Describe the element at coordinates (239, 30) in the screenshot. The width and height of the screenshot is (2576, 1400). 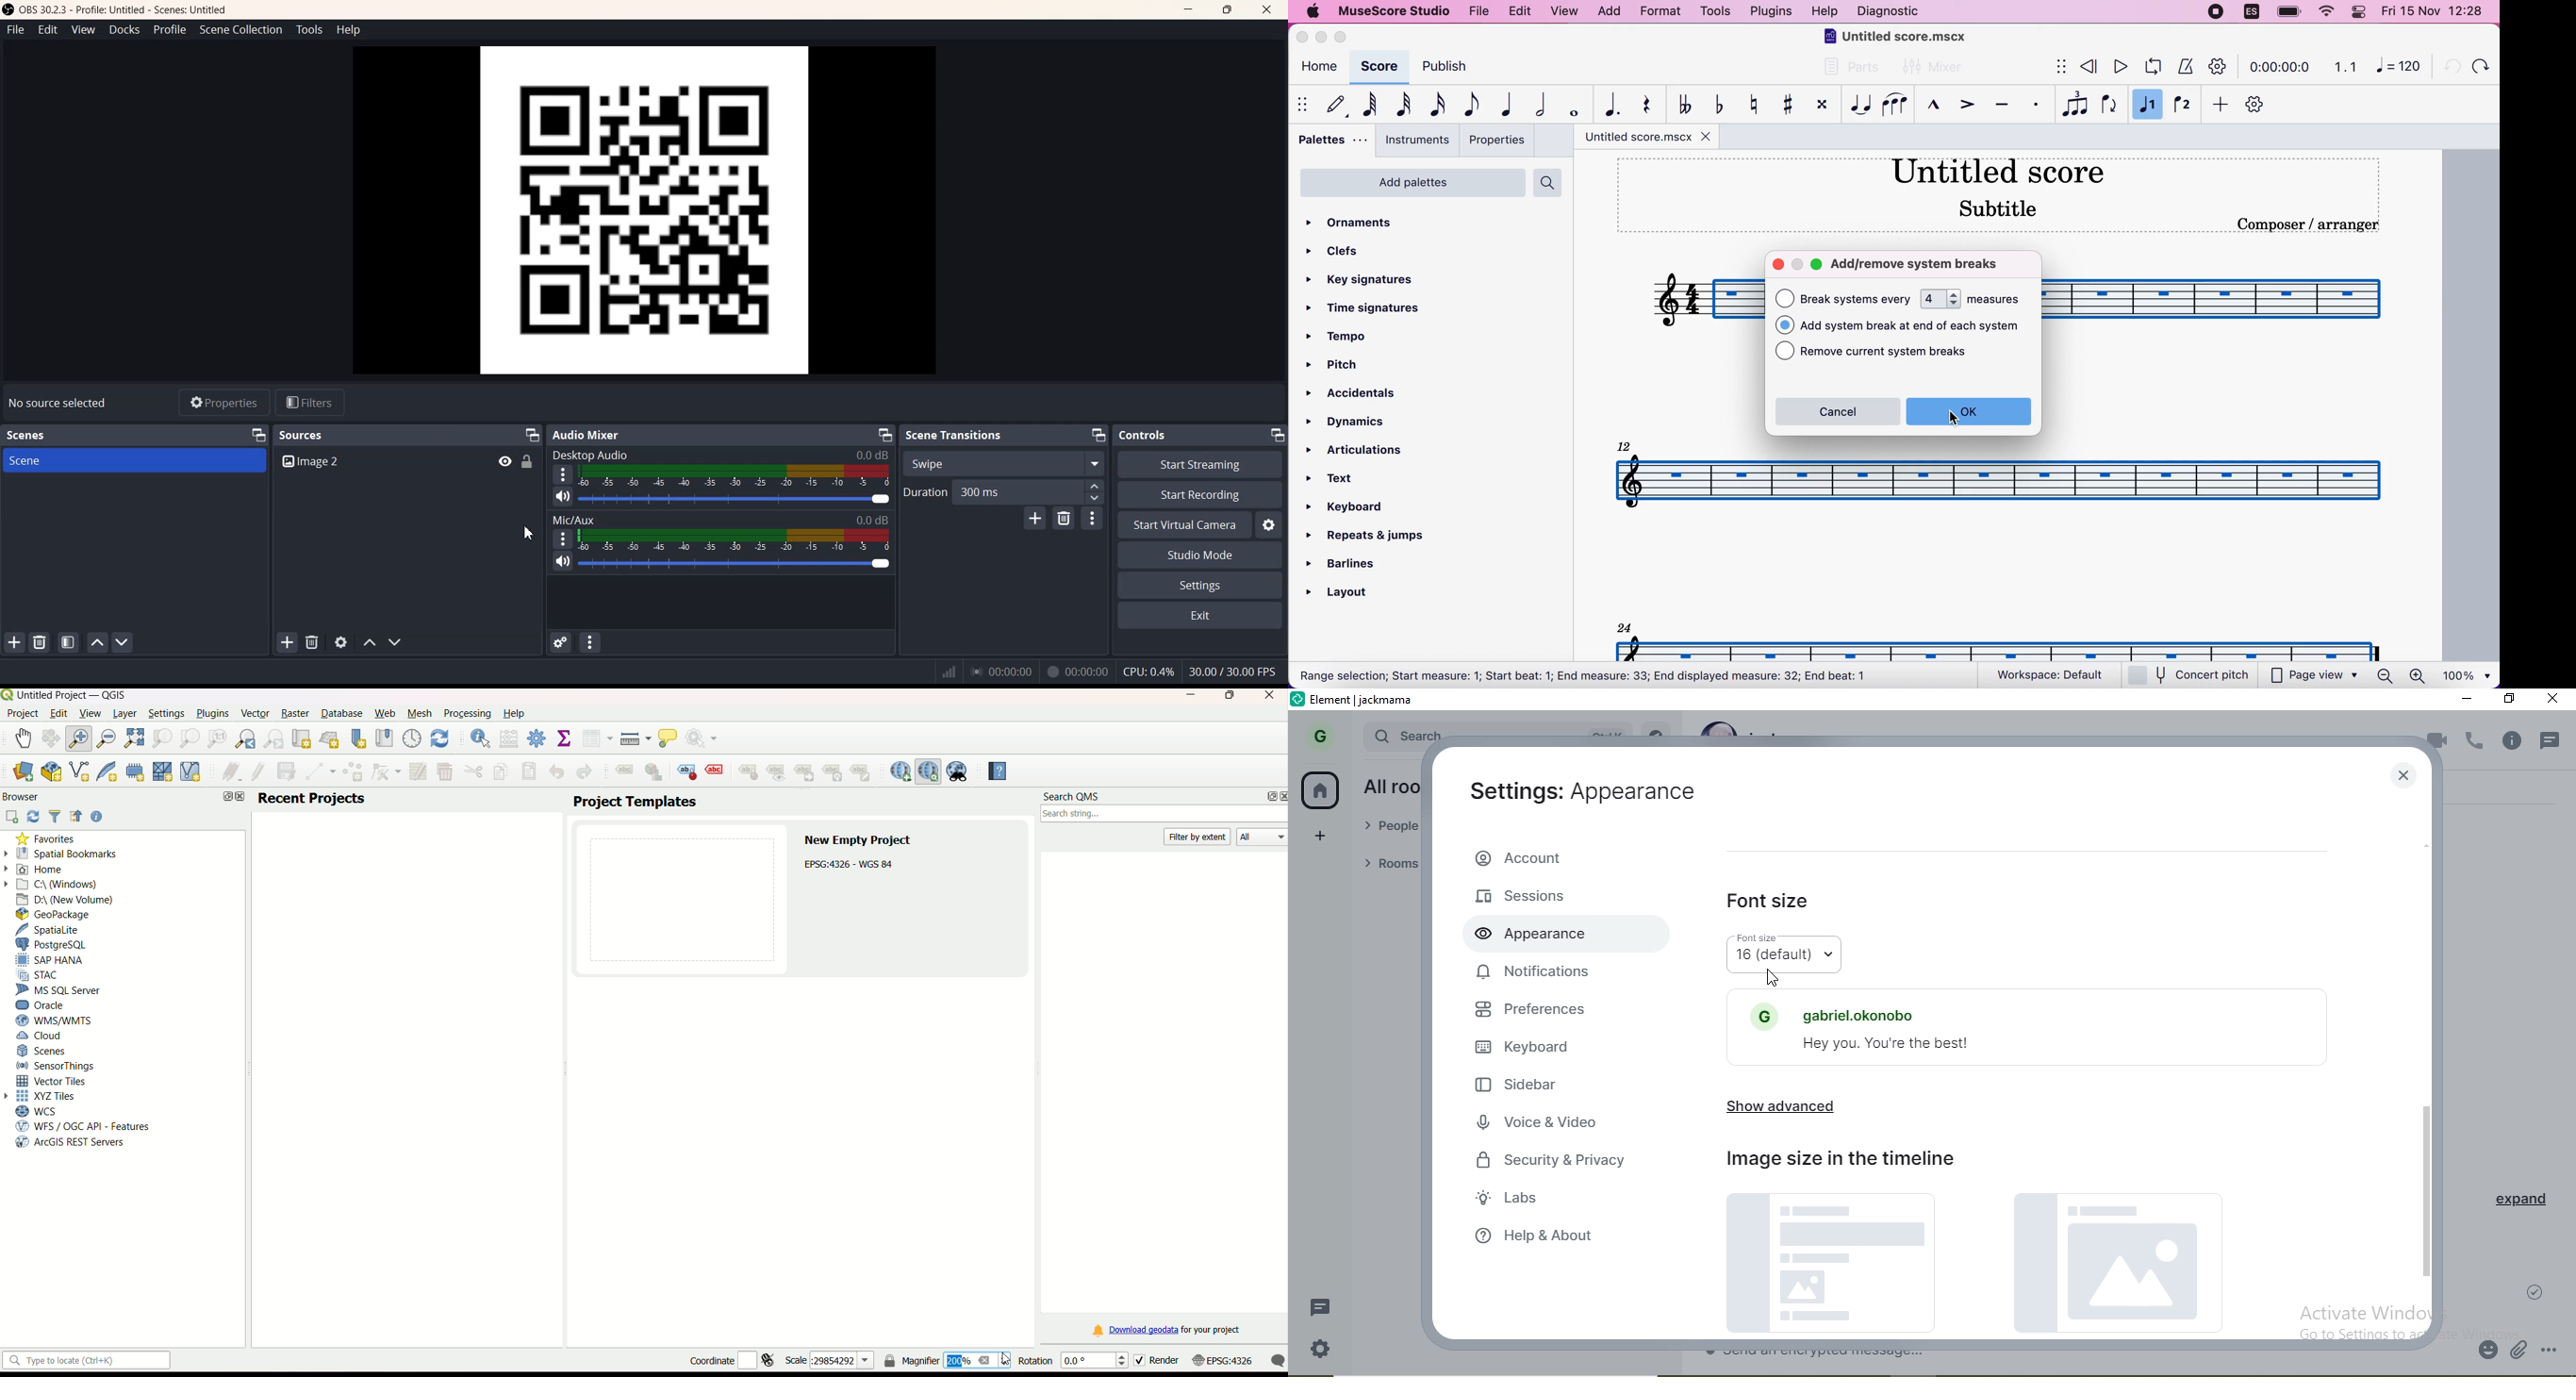
I see `Scene Collection` at that location.